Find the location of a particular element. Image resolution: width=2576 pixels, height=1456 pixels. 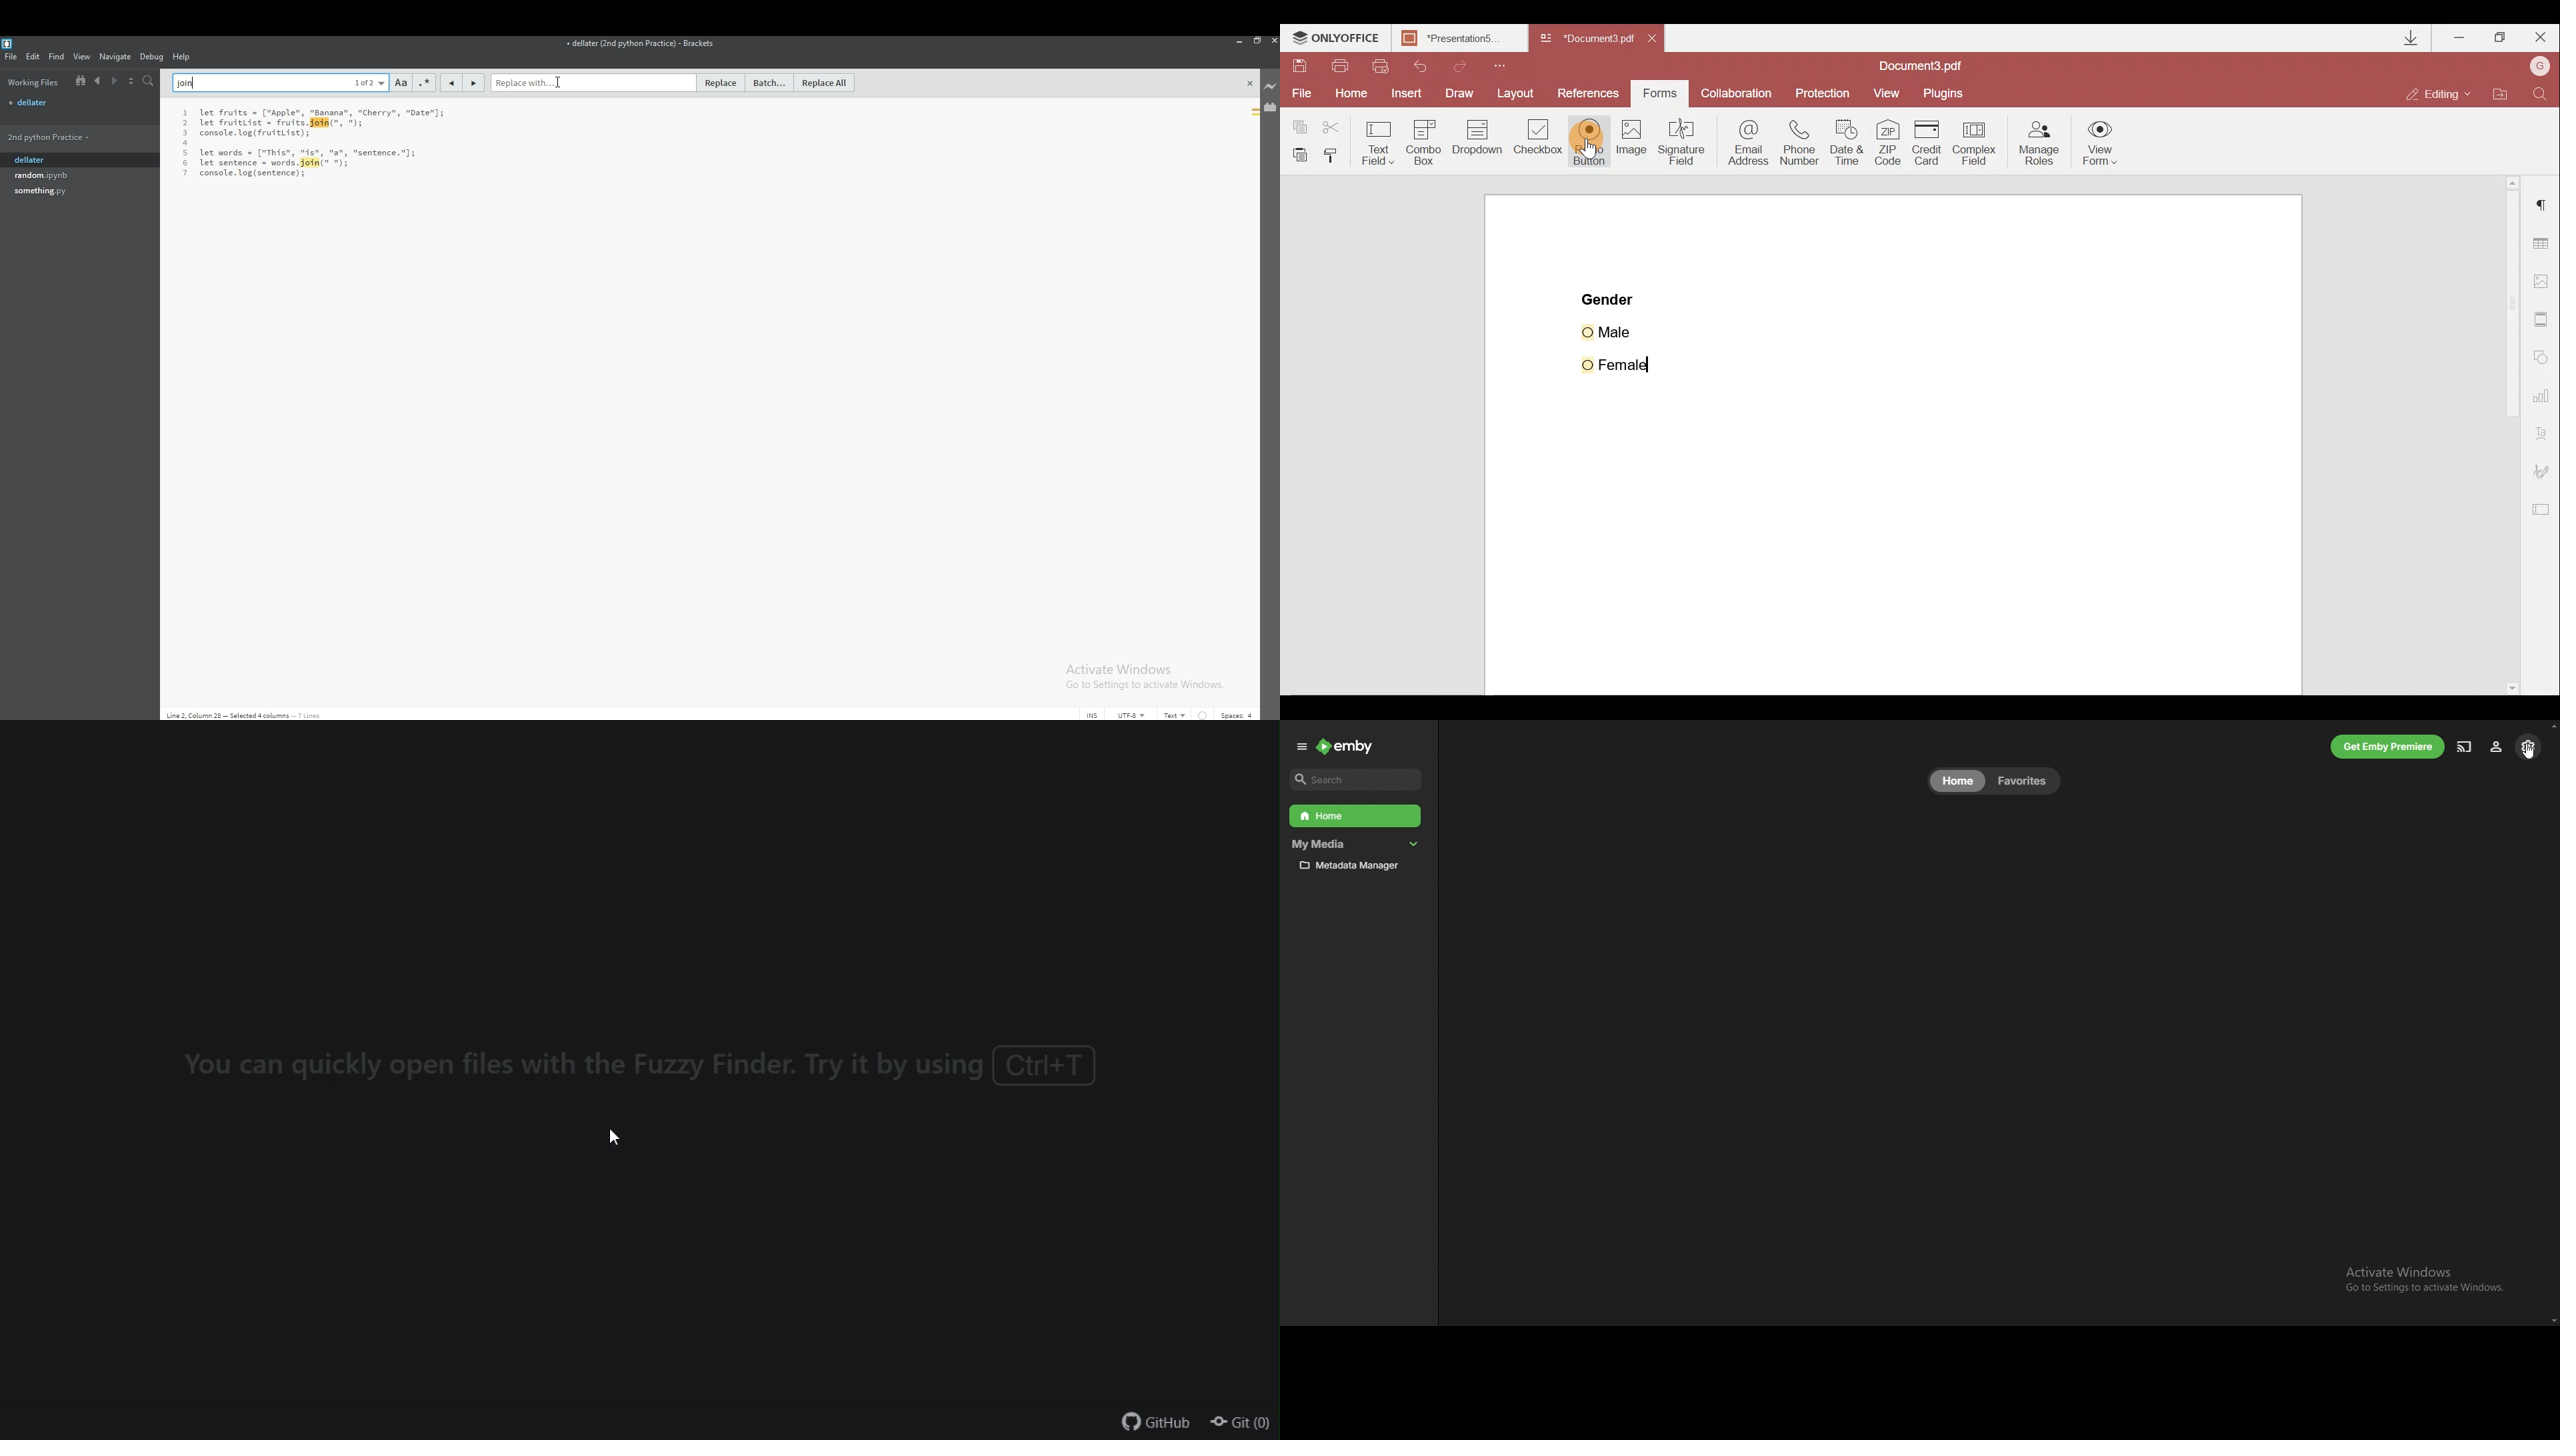

Minimize is located at coordinates (2459, 37).